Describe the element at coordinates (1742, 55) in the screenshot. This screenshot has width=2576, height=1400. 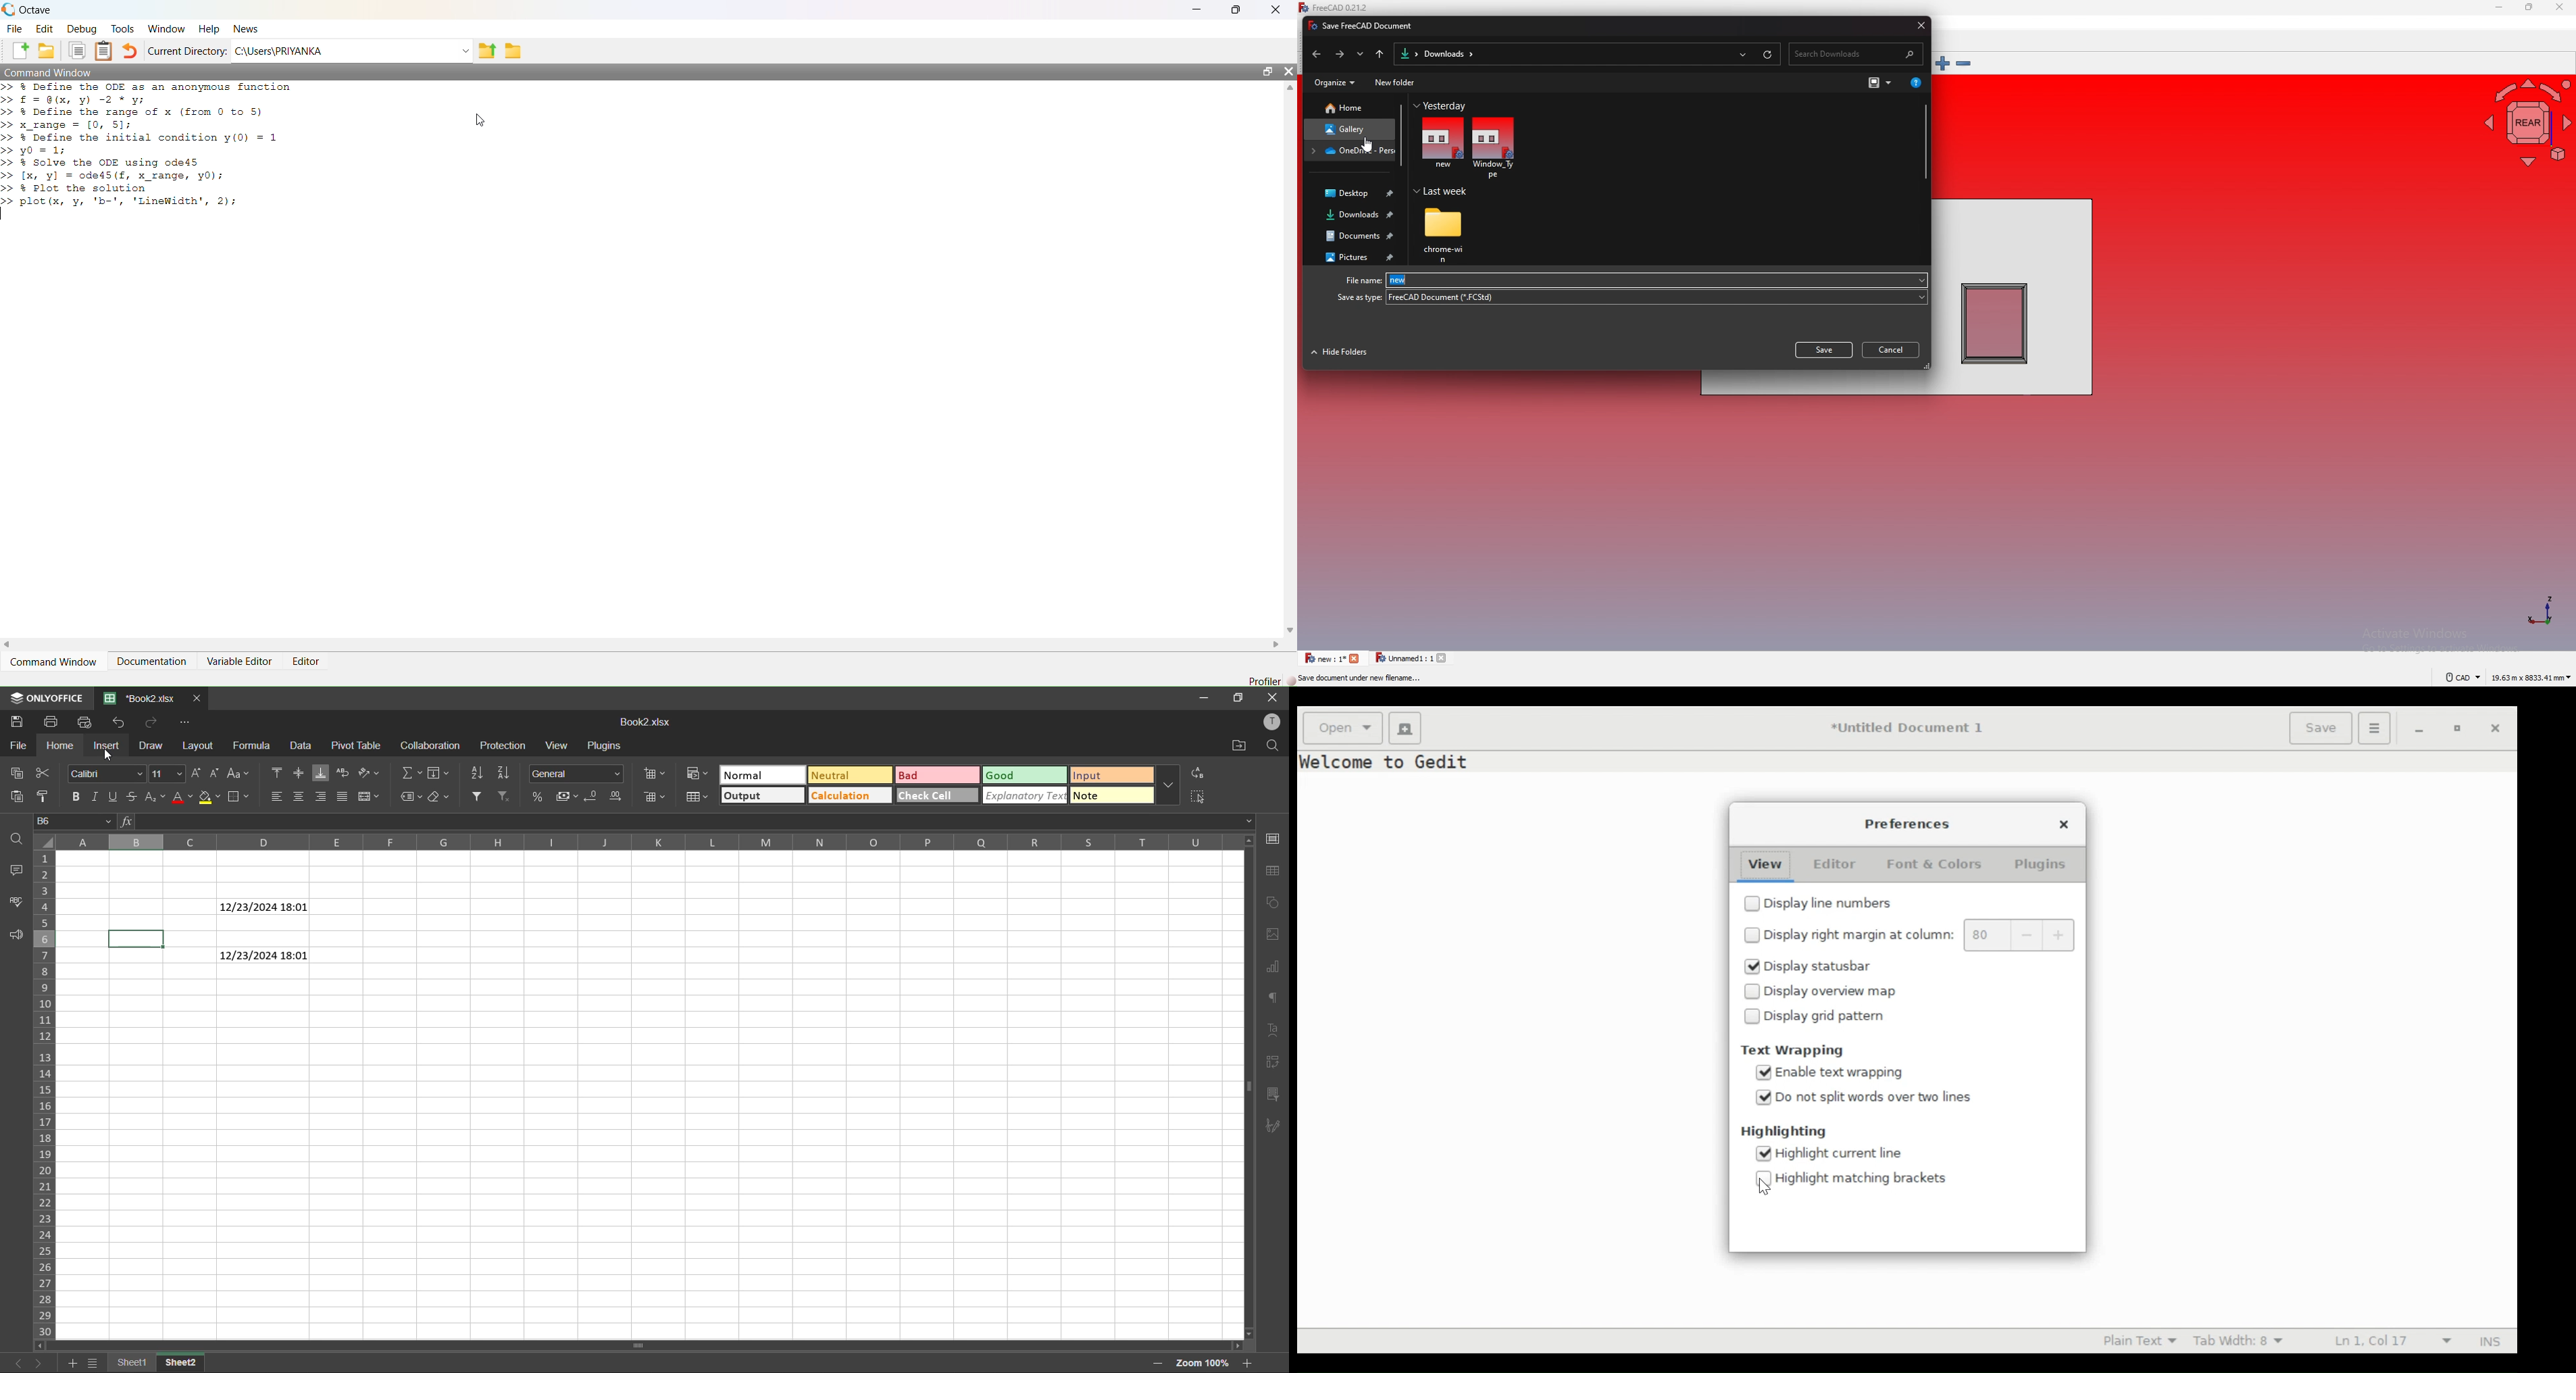
I see `recent` at that location.